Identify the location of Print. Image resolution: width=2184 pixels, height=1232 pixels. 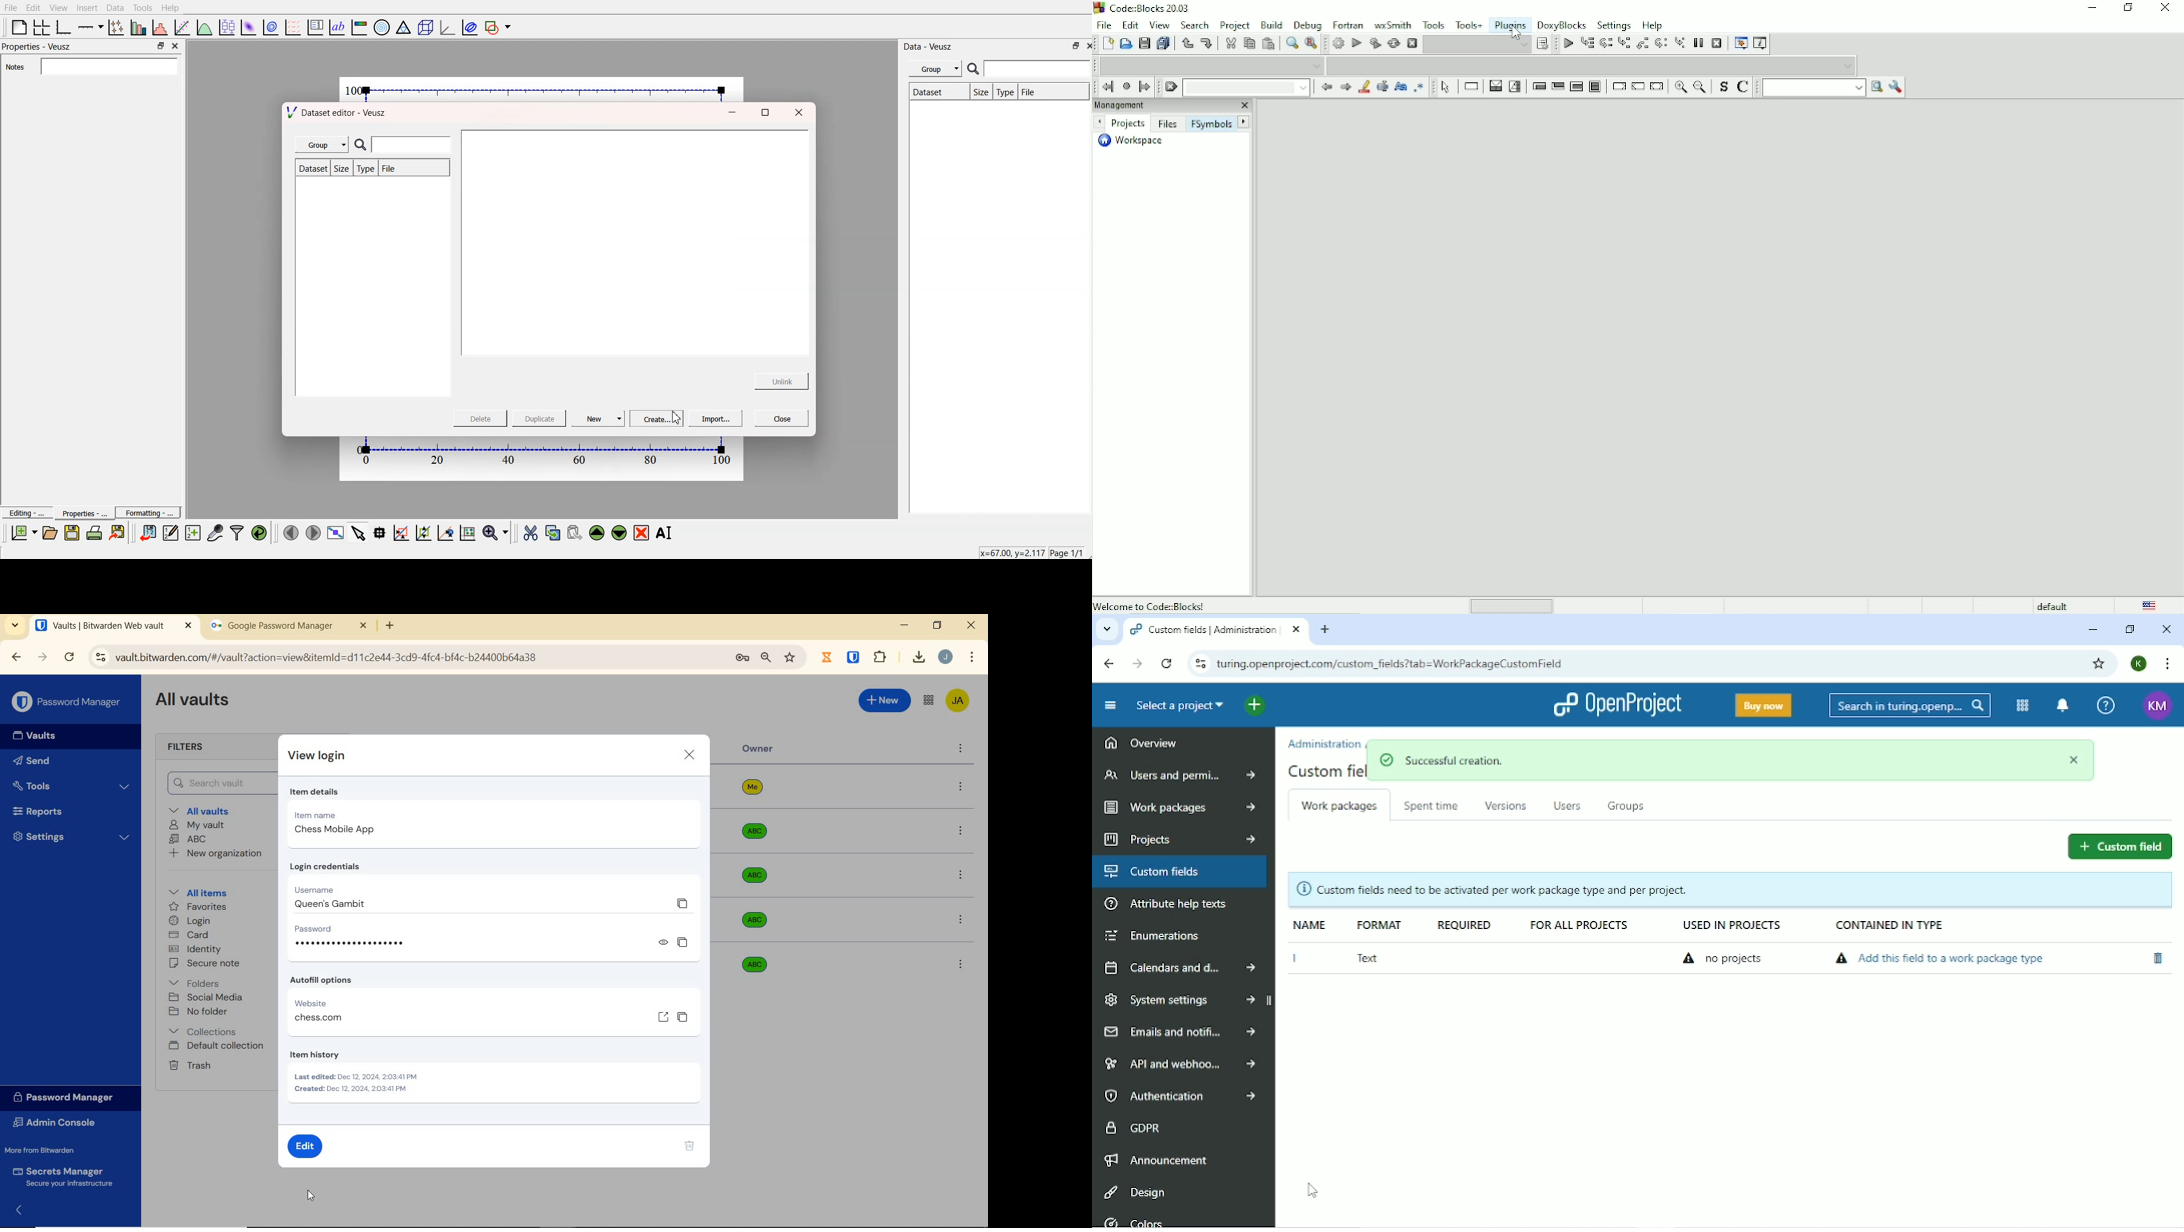
(95, 533).